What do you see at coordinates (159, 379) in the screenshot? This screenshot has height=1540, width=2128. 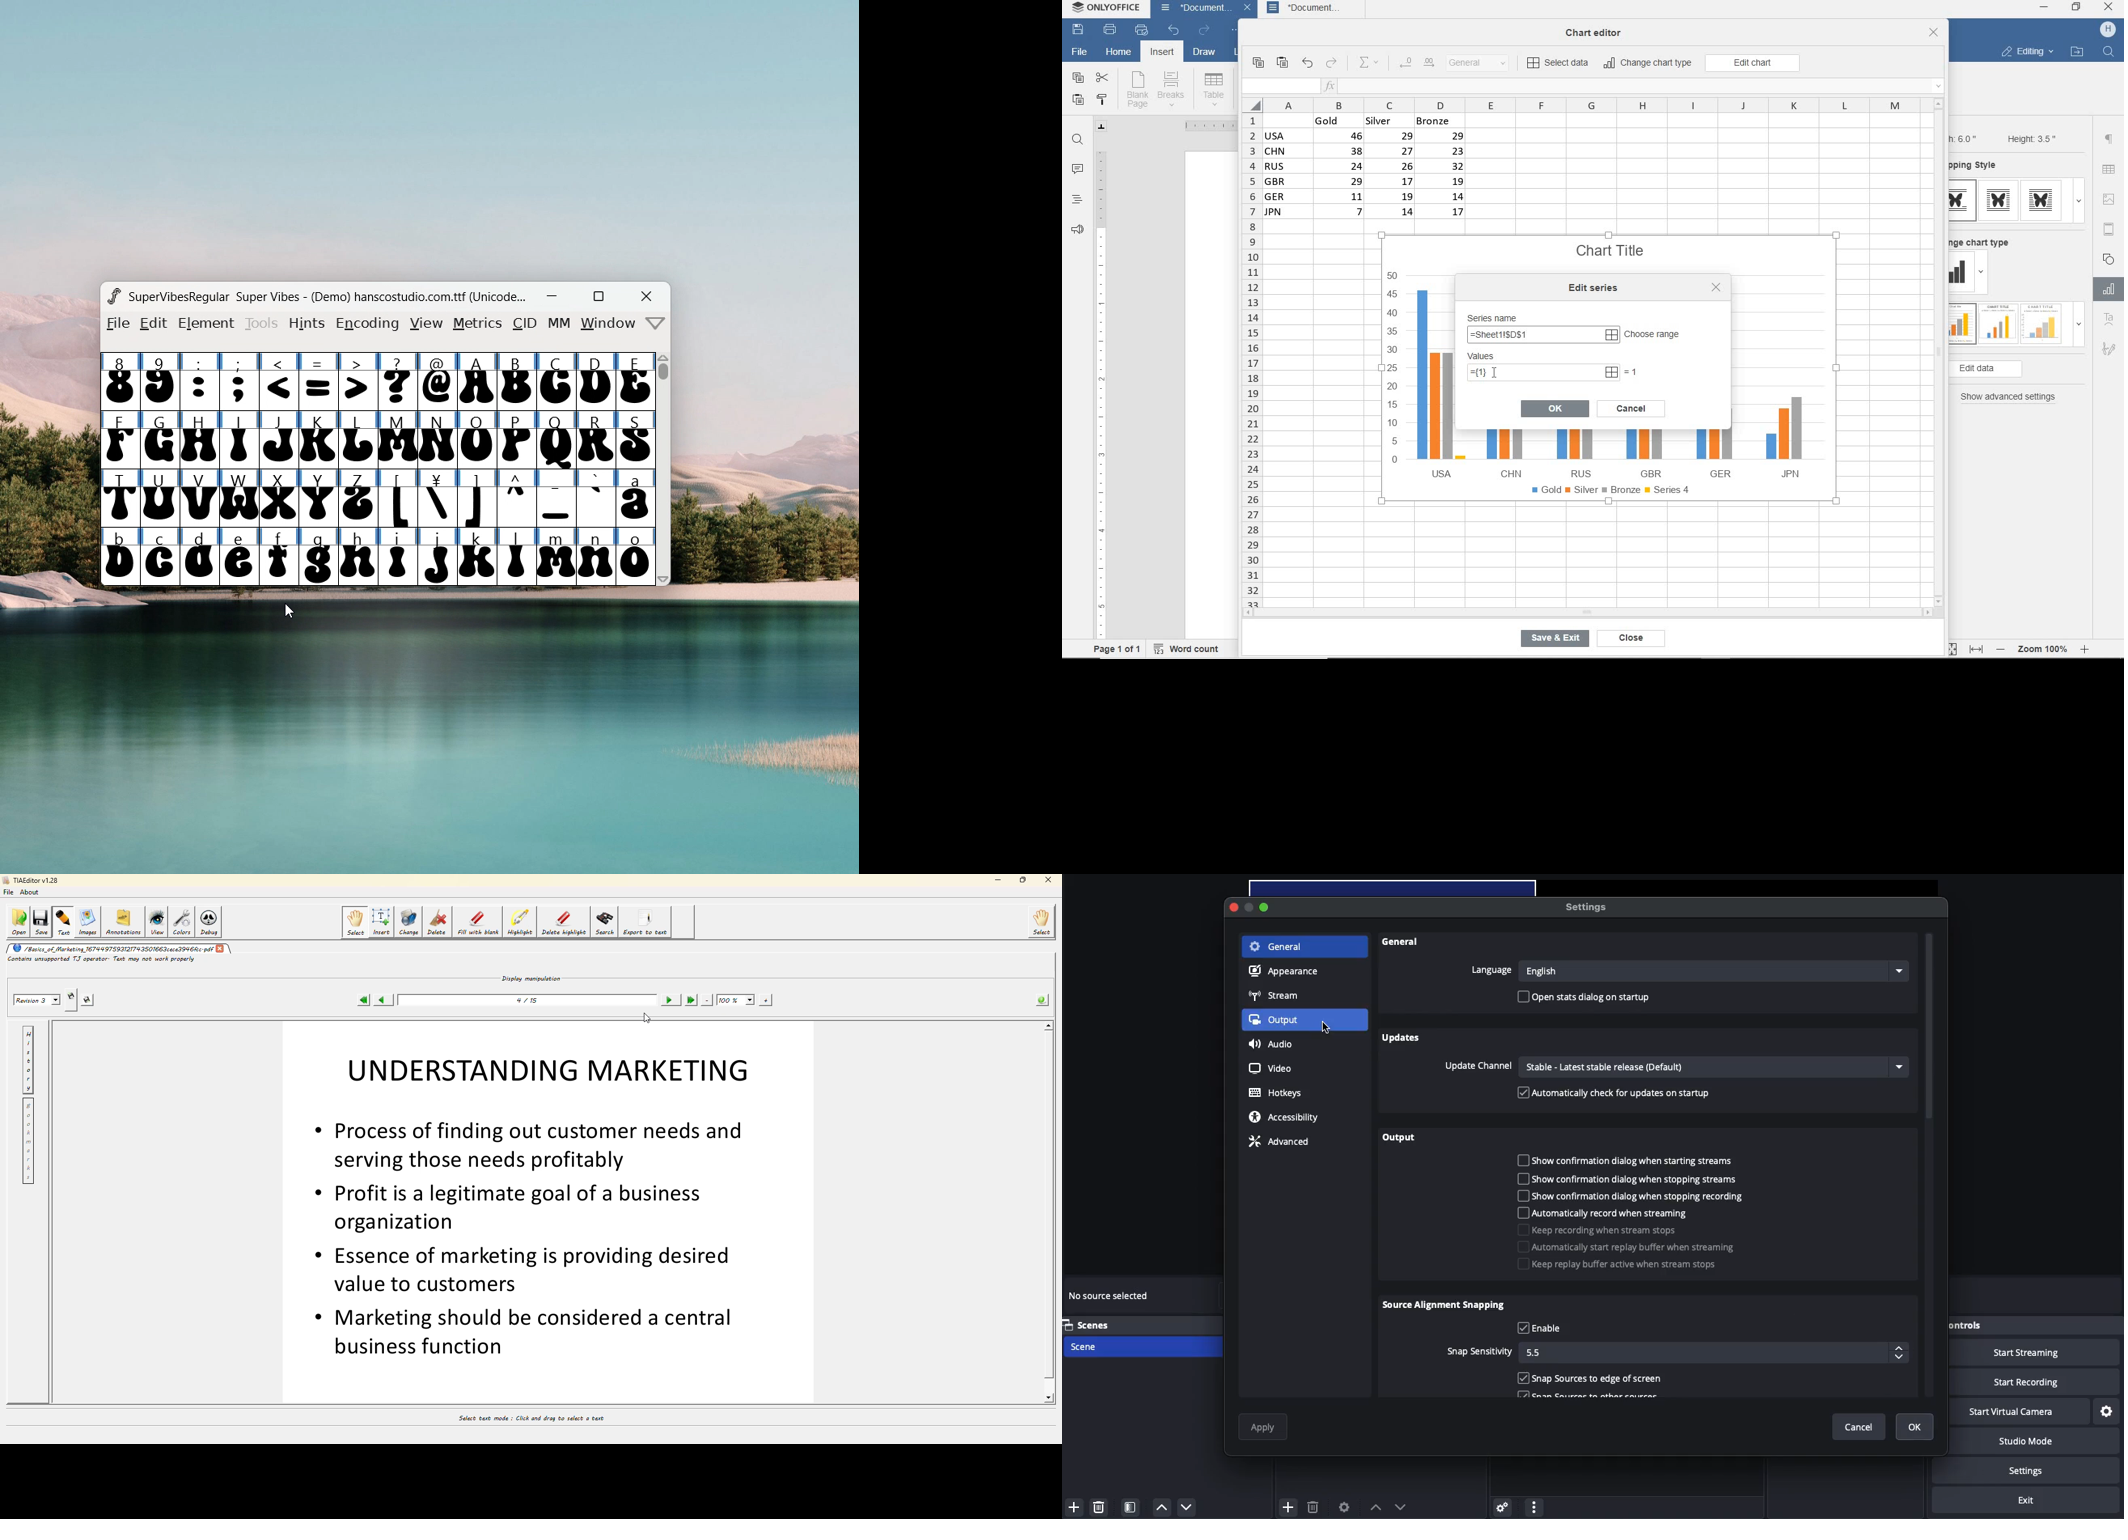 I see `9` at bounding box center [159, 379].